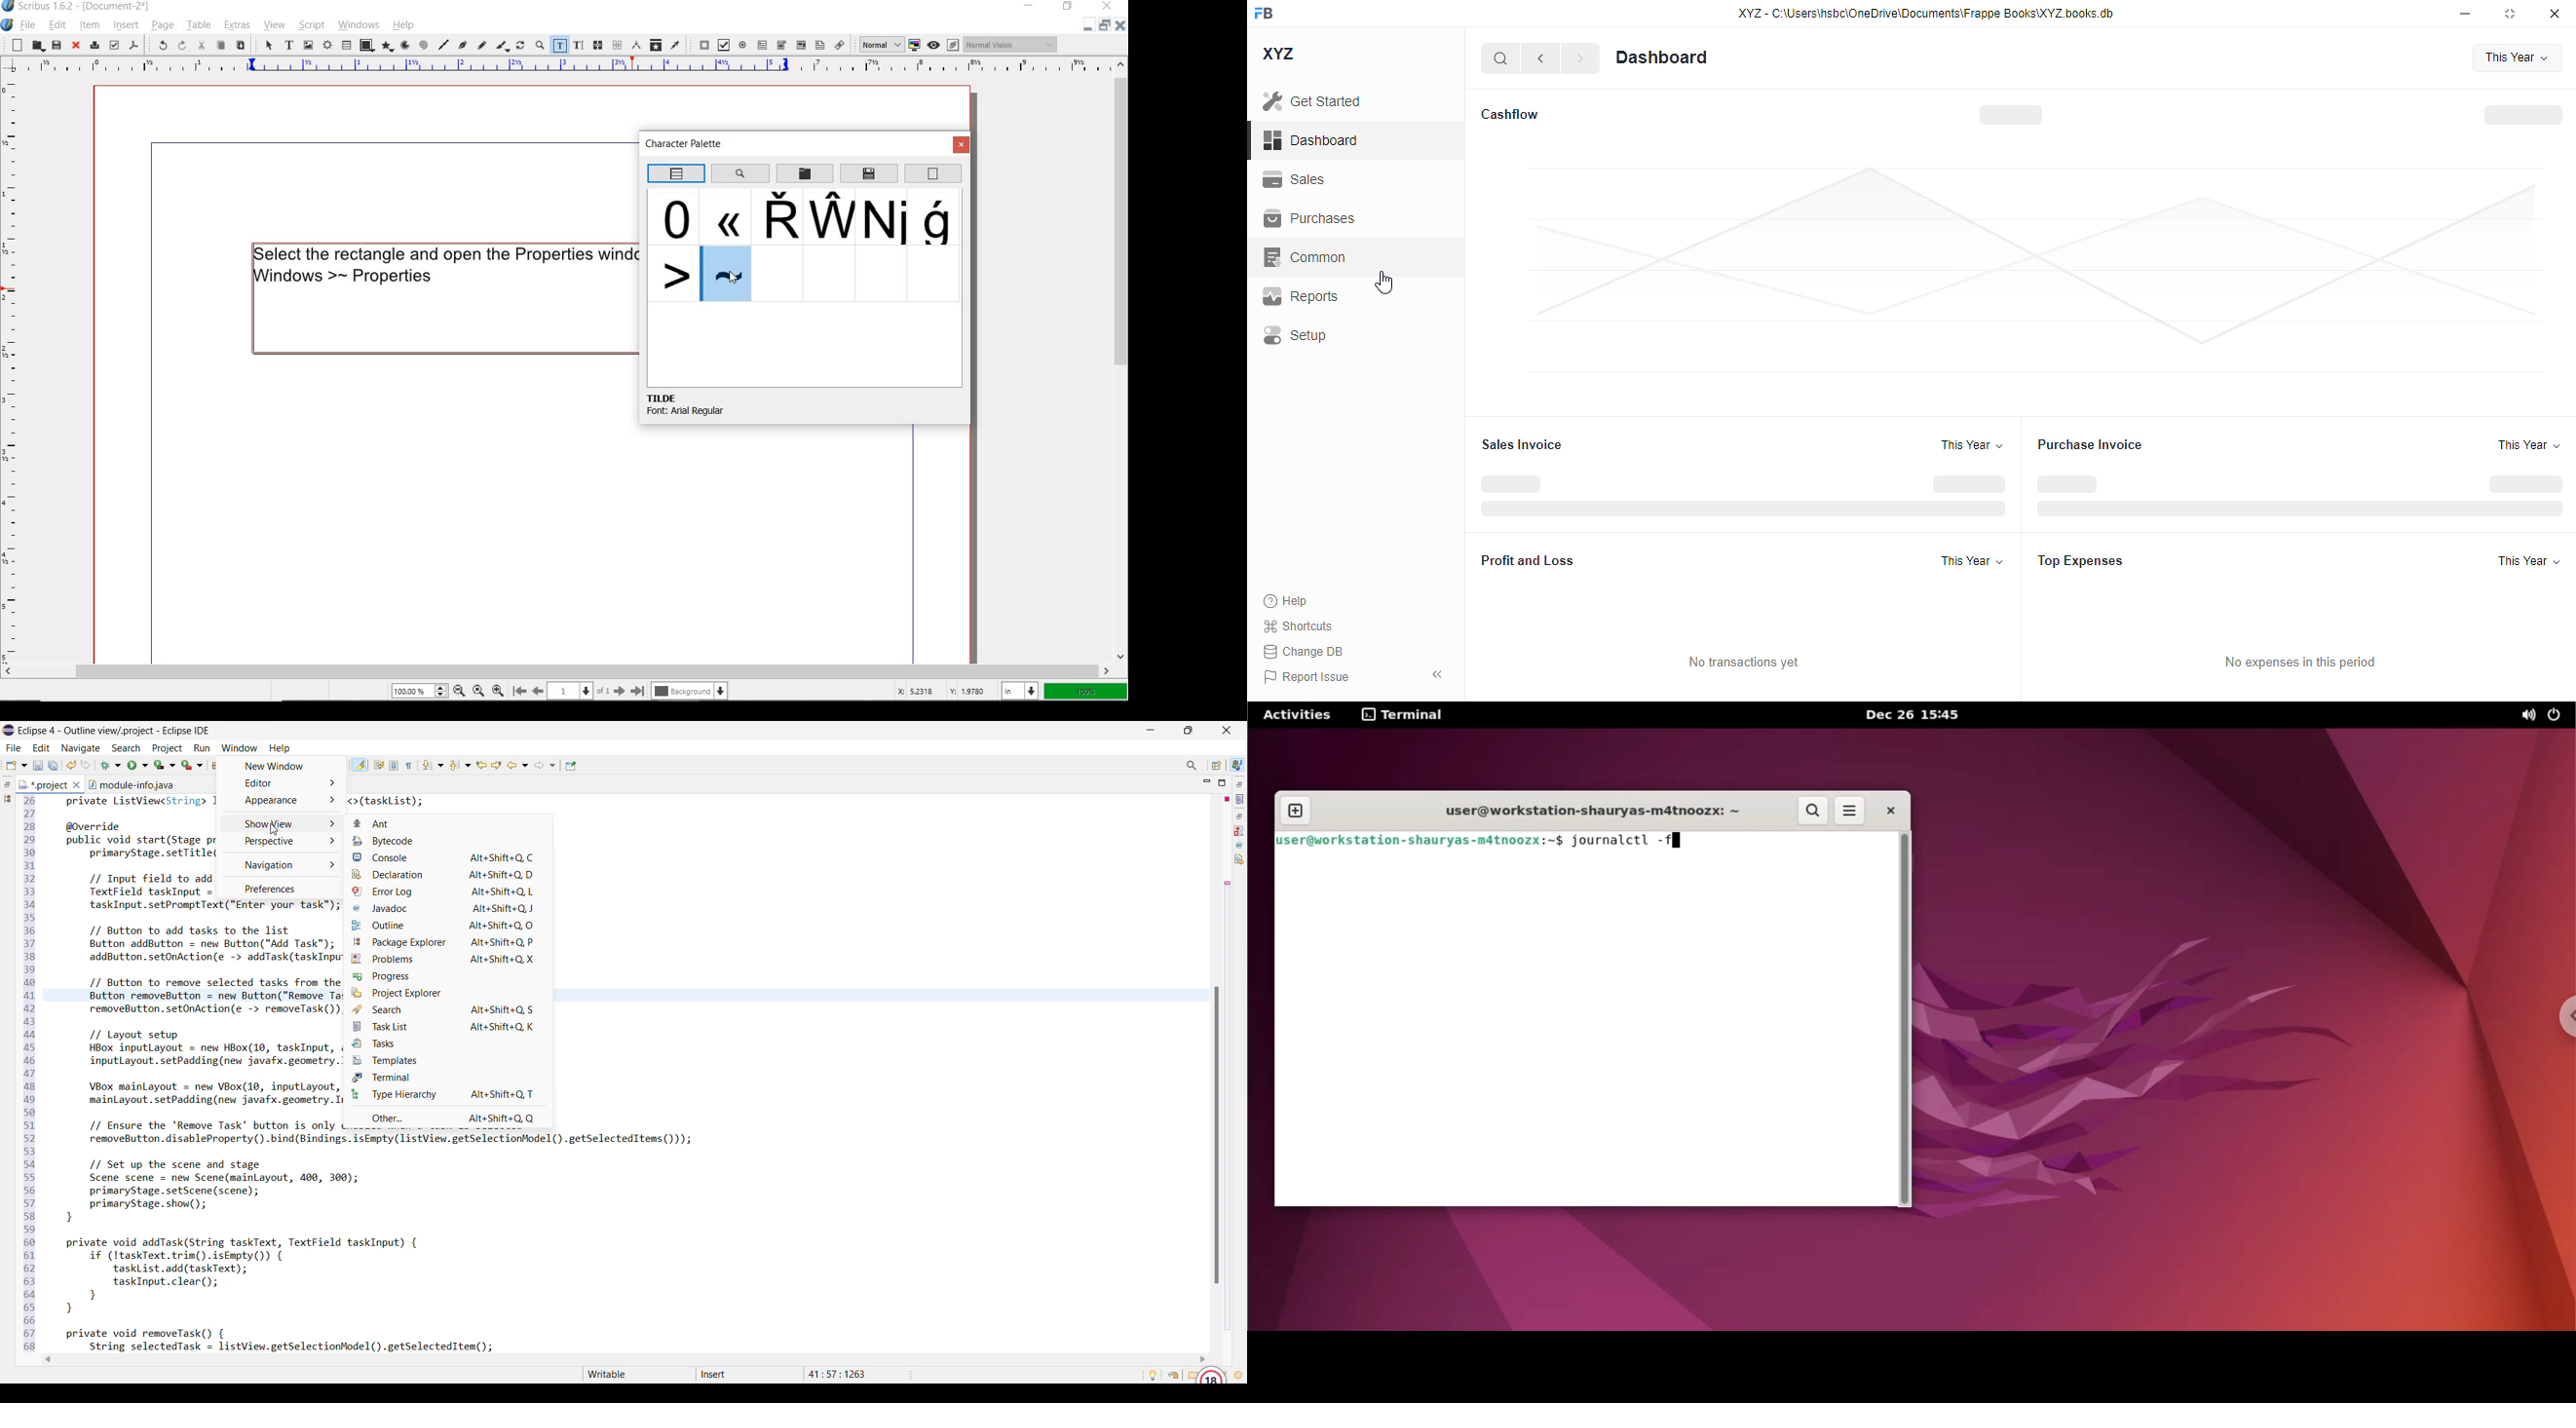 The height and width of the screenshot is (1428, 2576). I want to click on render frame, so click(327, 46).